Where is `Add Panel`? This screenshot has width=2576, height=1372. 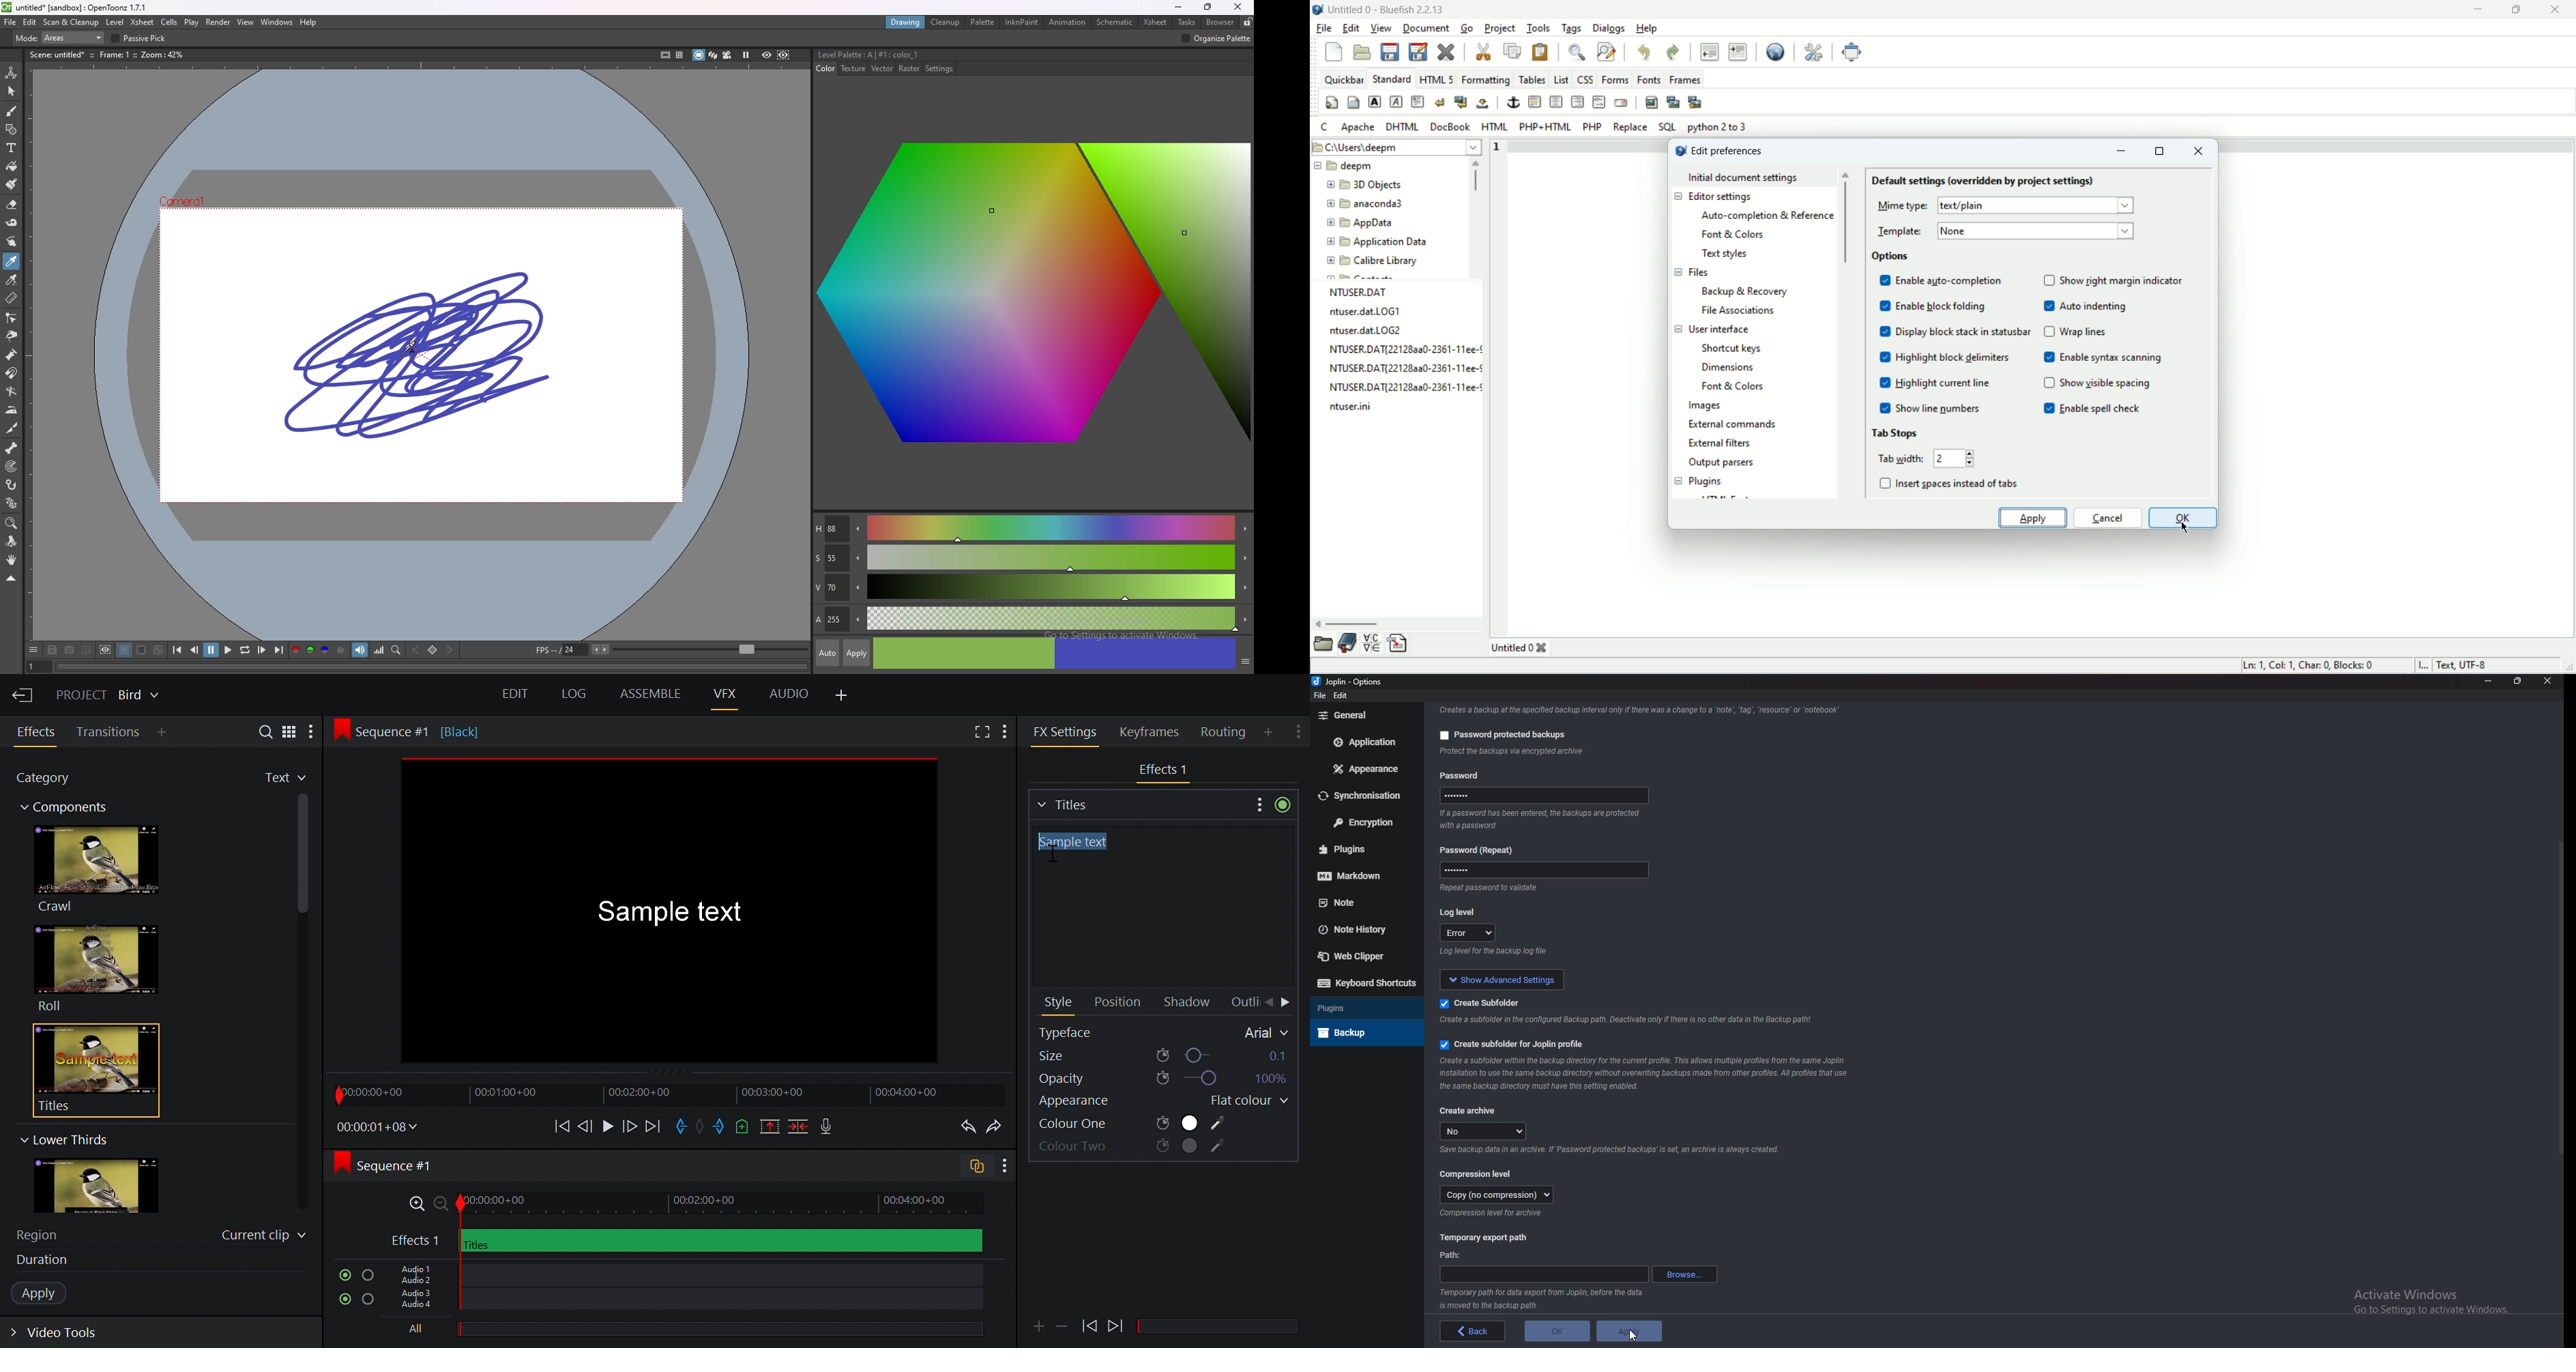
Add Panel is located at coordinates (165, 733).